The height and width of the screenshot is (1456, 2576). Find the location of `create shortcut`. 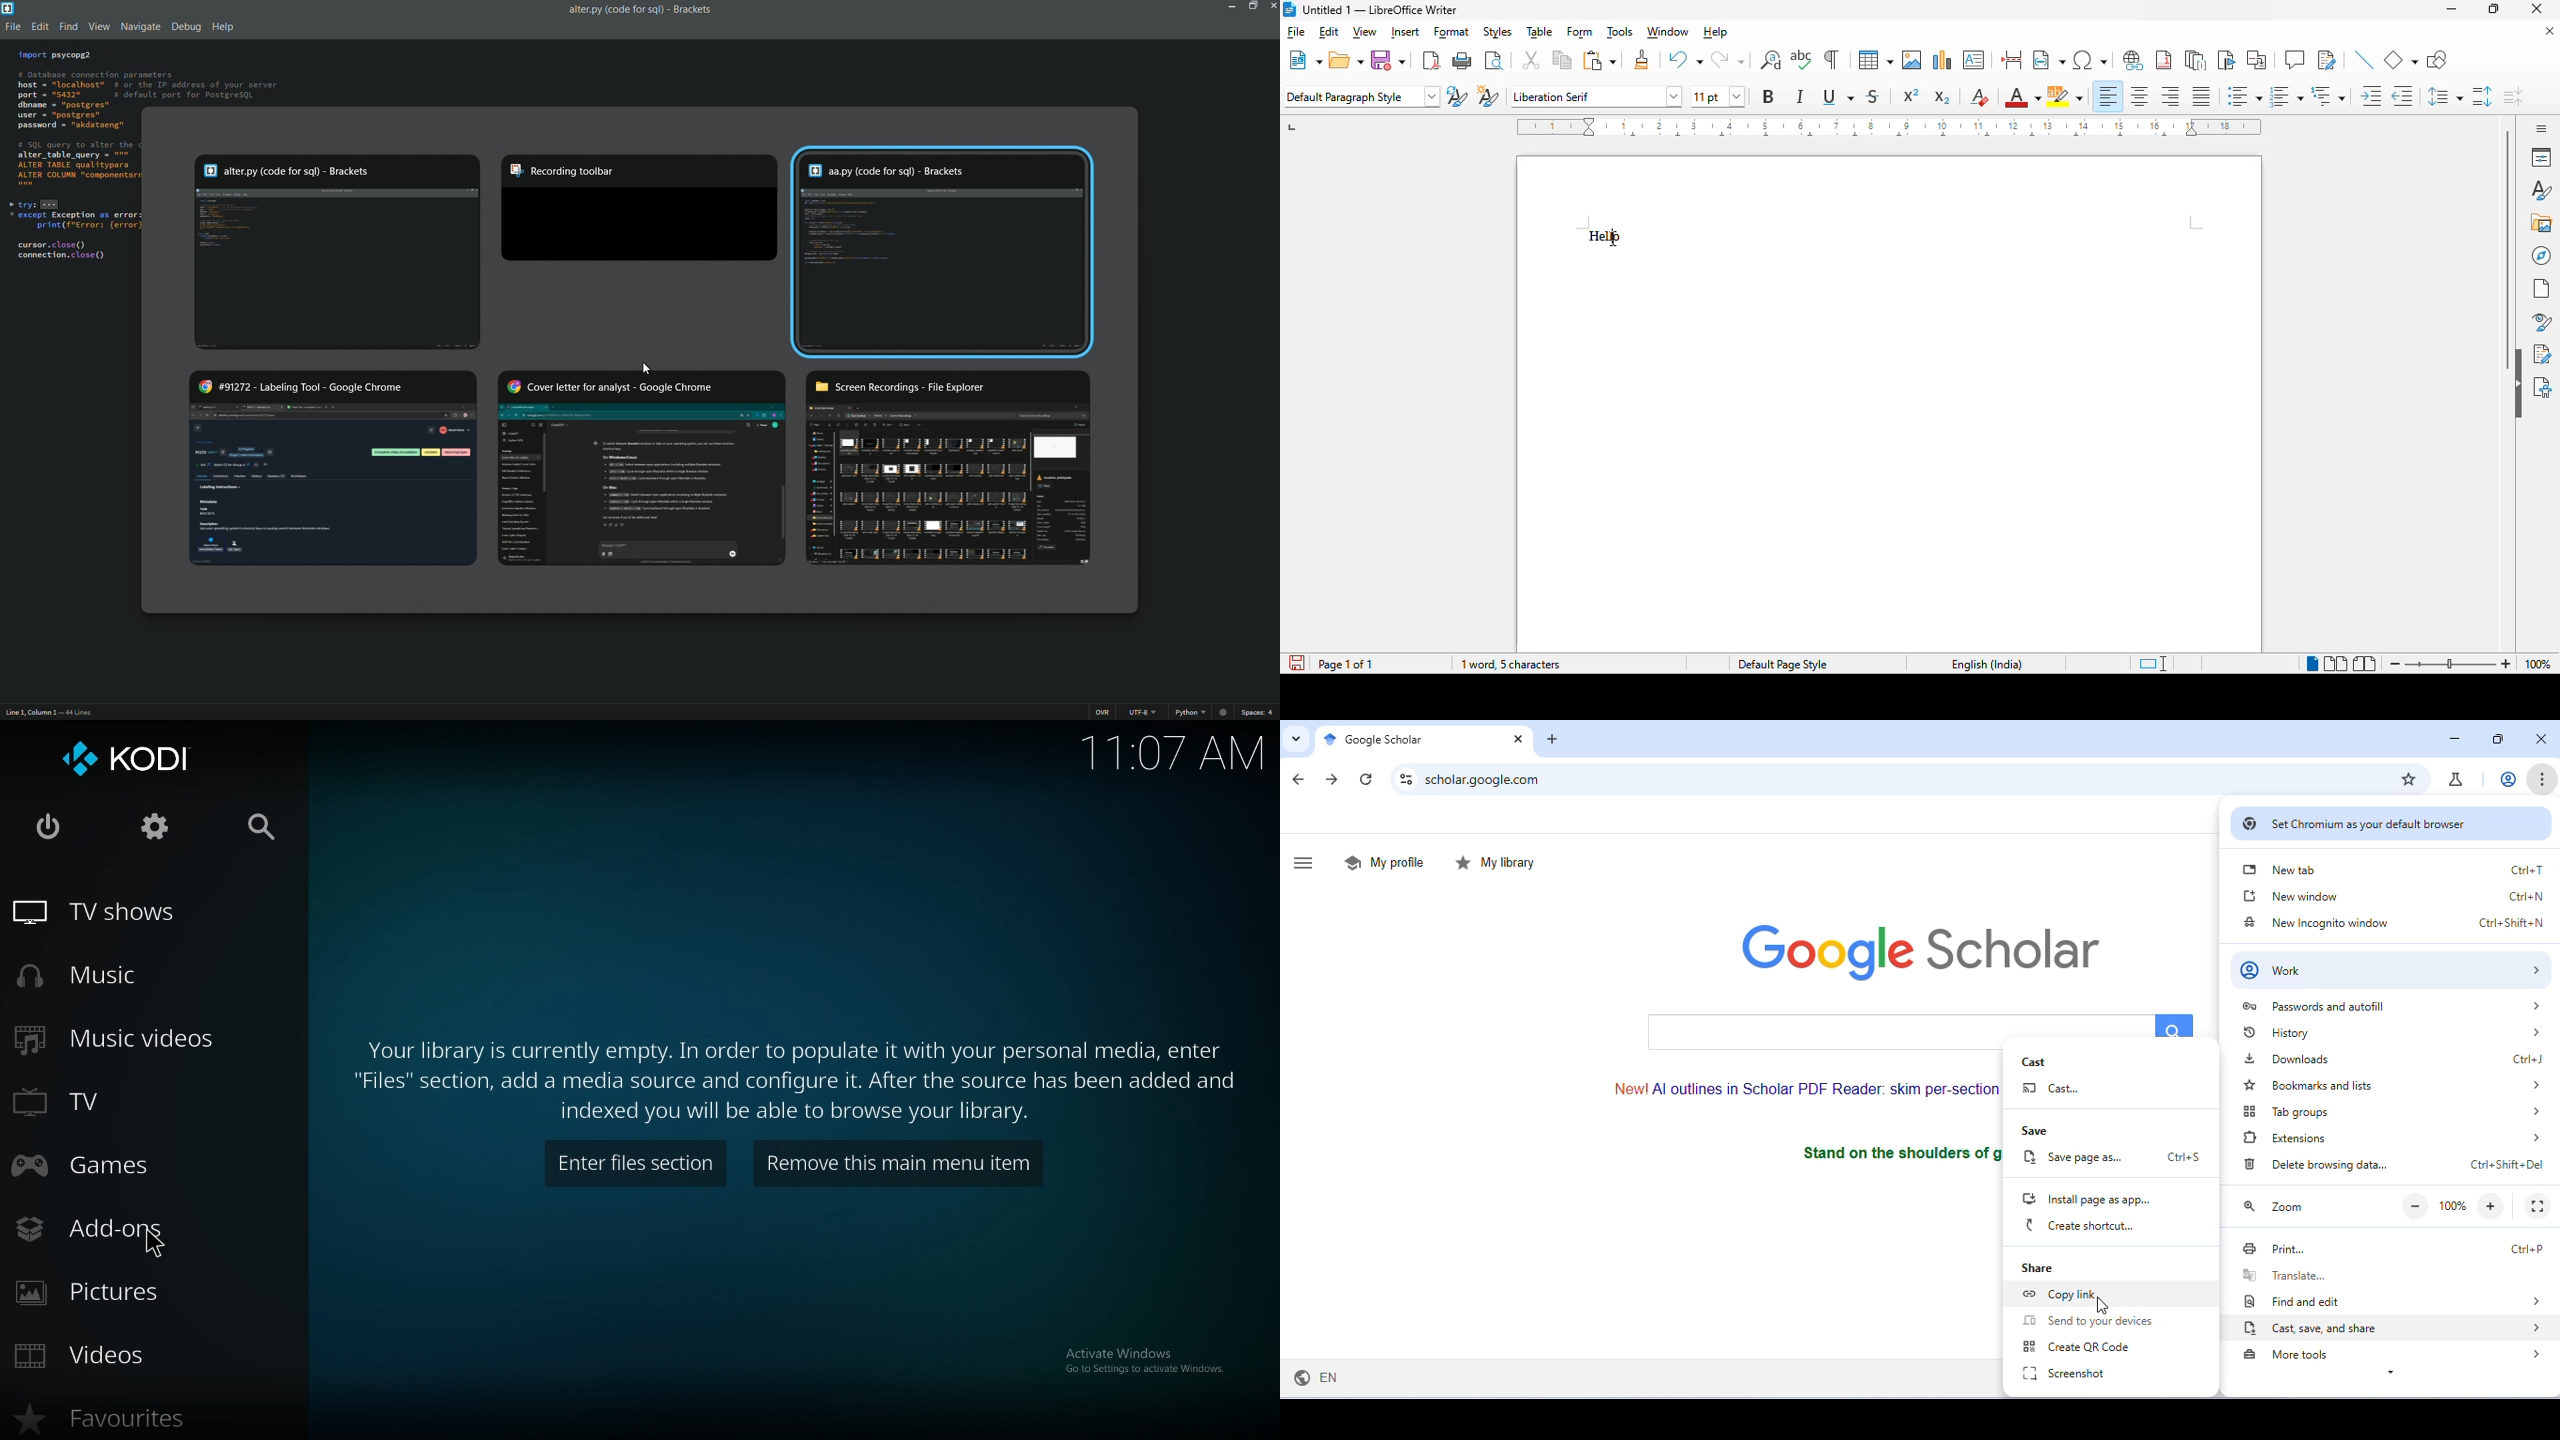

create shortcut is located at coordinates (2088, 1226).